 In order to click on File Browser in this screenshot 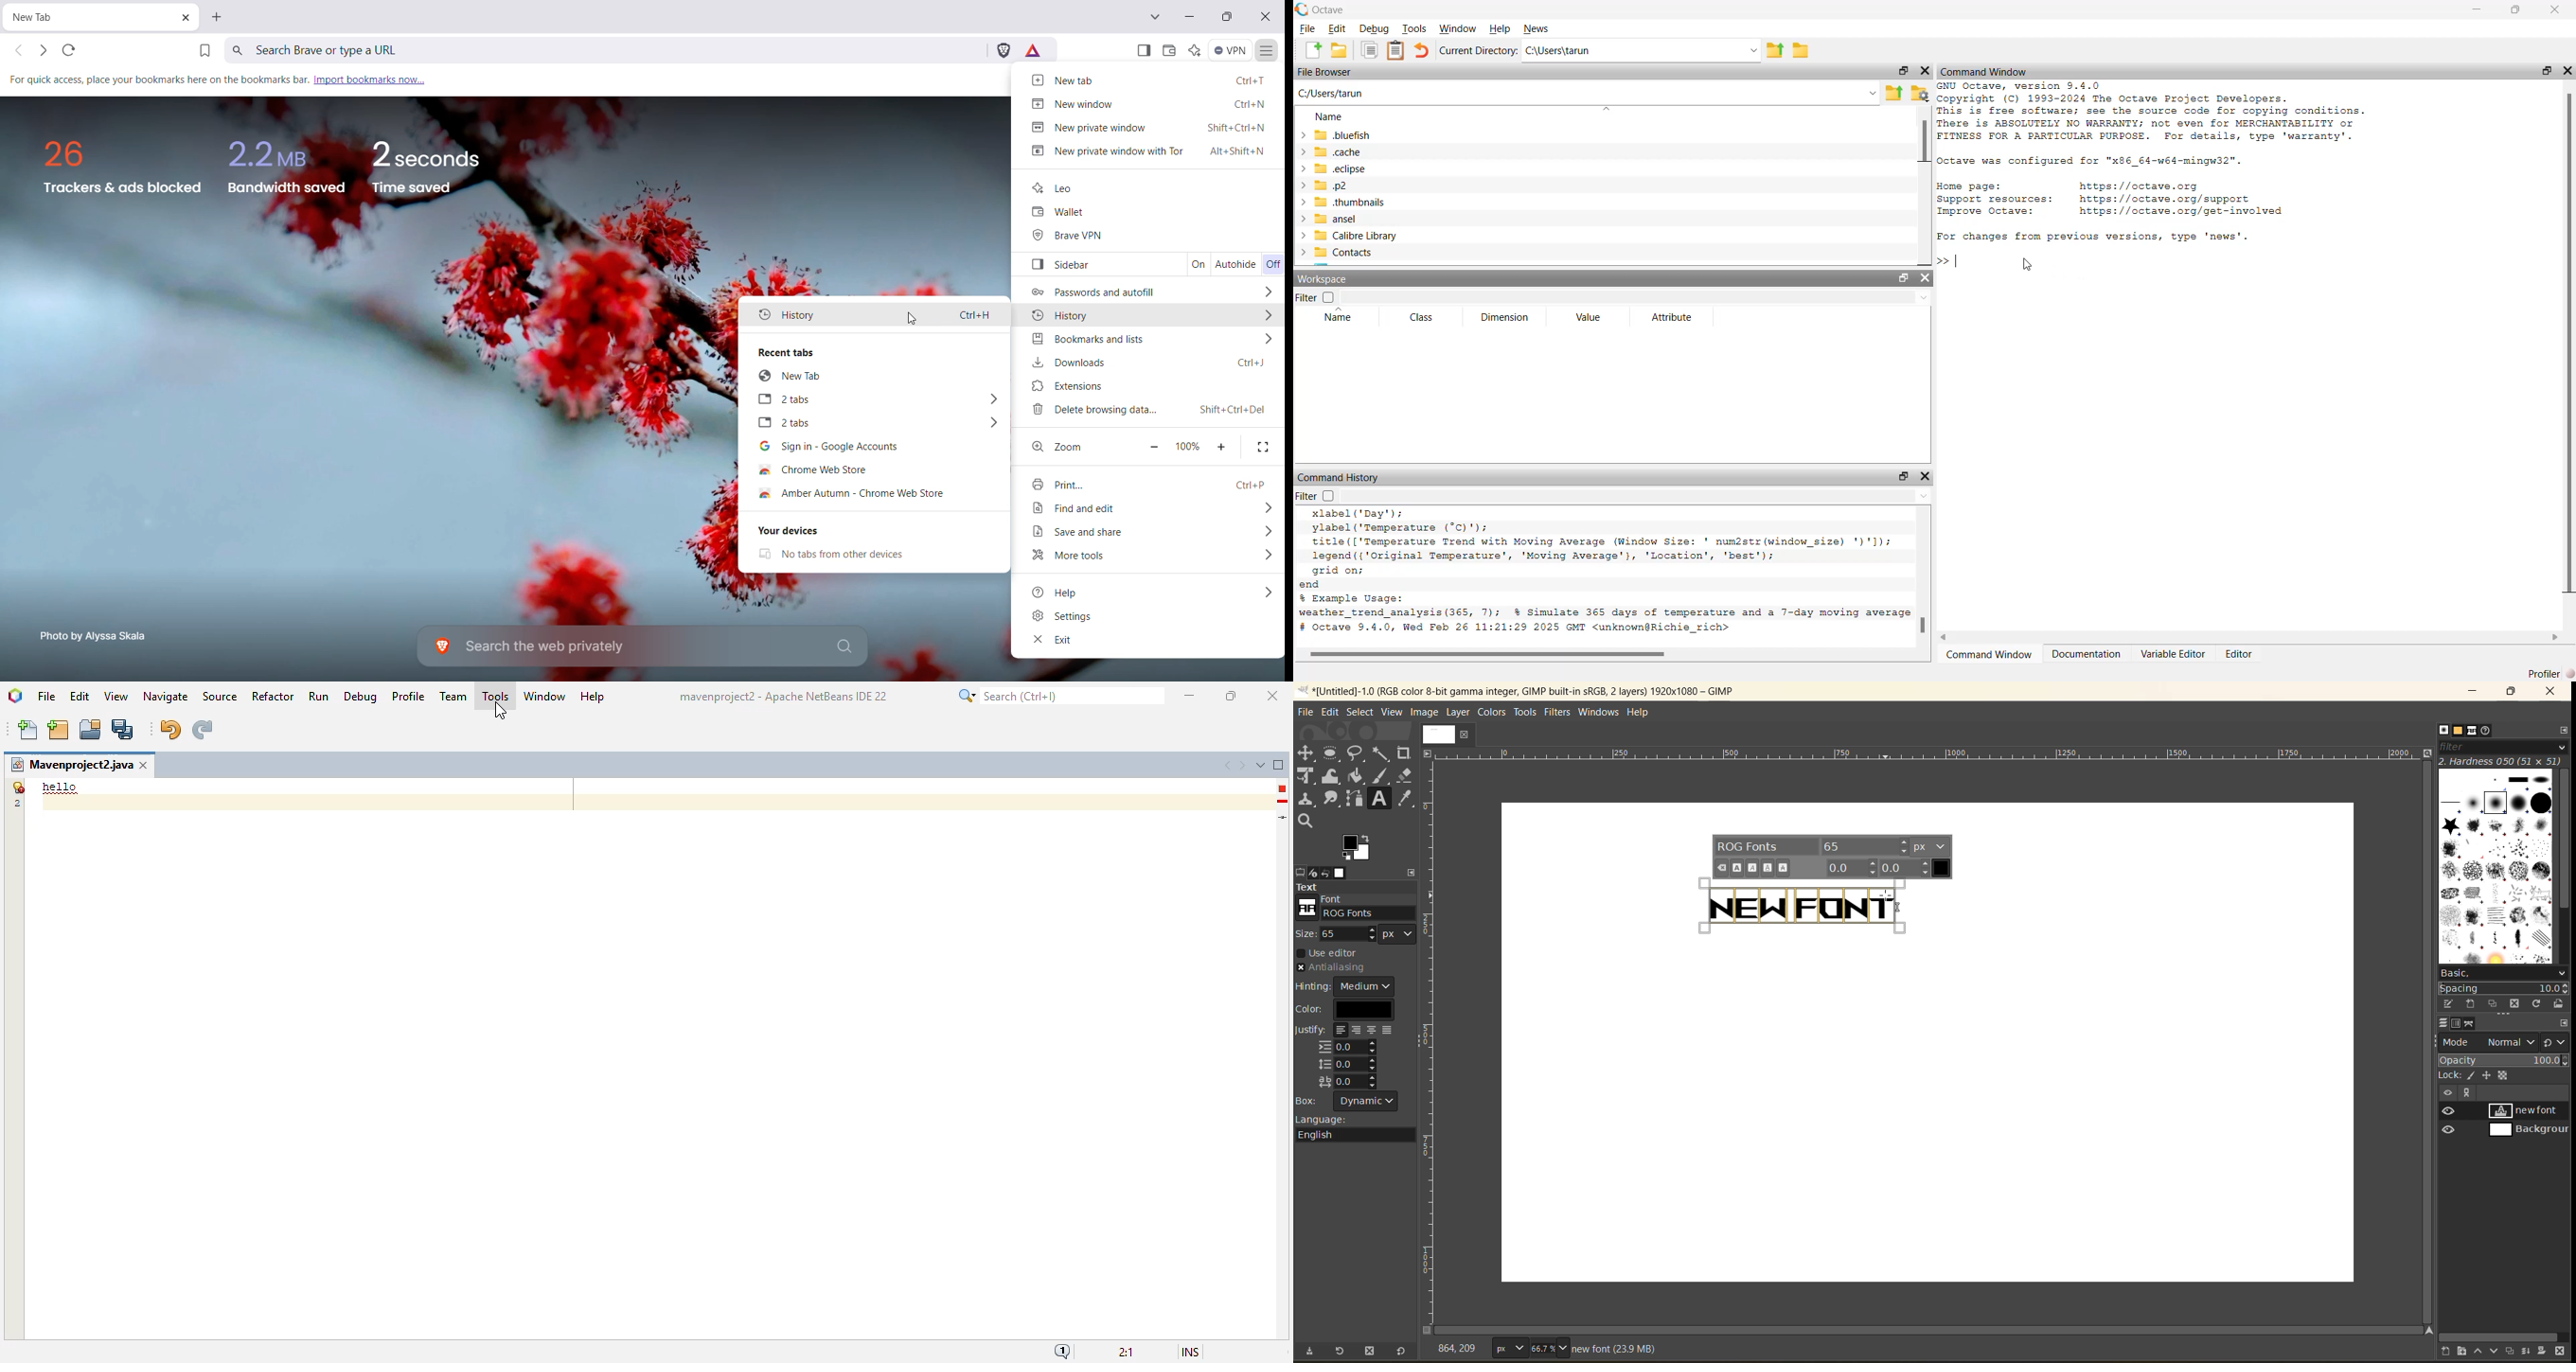, I will do `click(1327, 71)`.